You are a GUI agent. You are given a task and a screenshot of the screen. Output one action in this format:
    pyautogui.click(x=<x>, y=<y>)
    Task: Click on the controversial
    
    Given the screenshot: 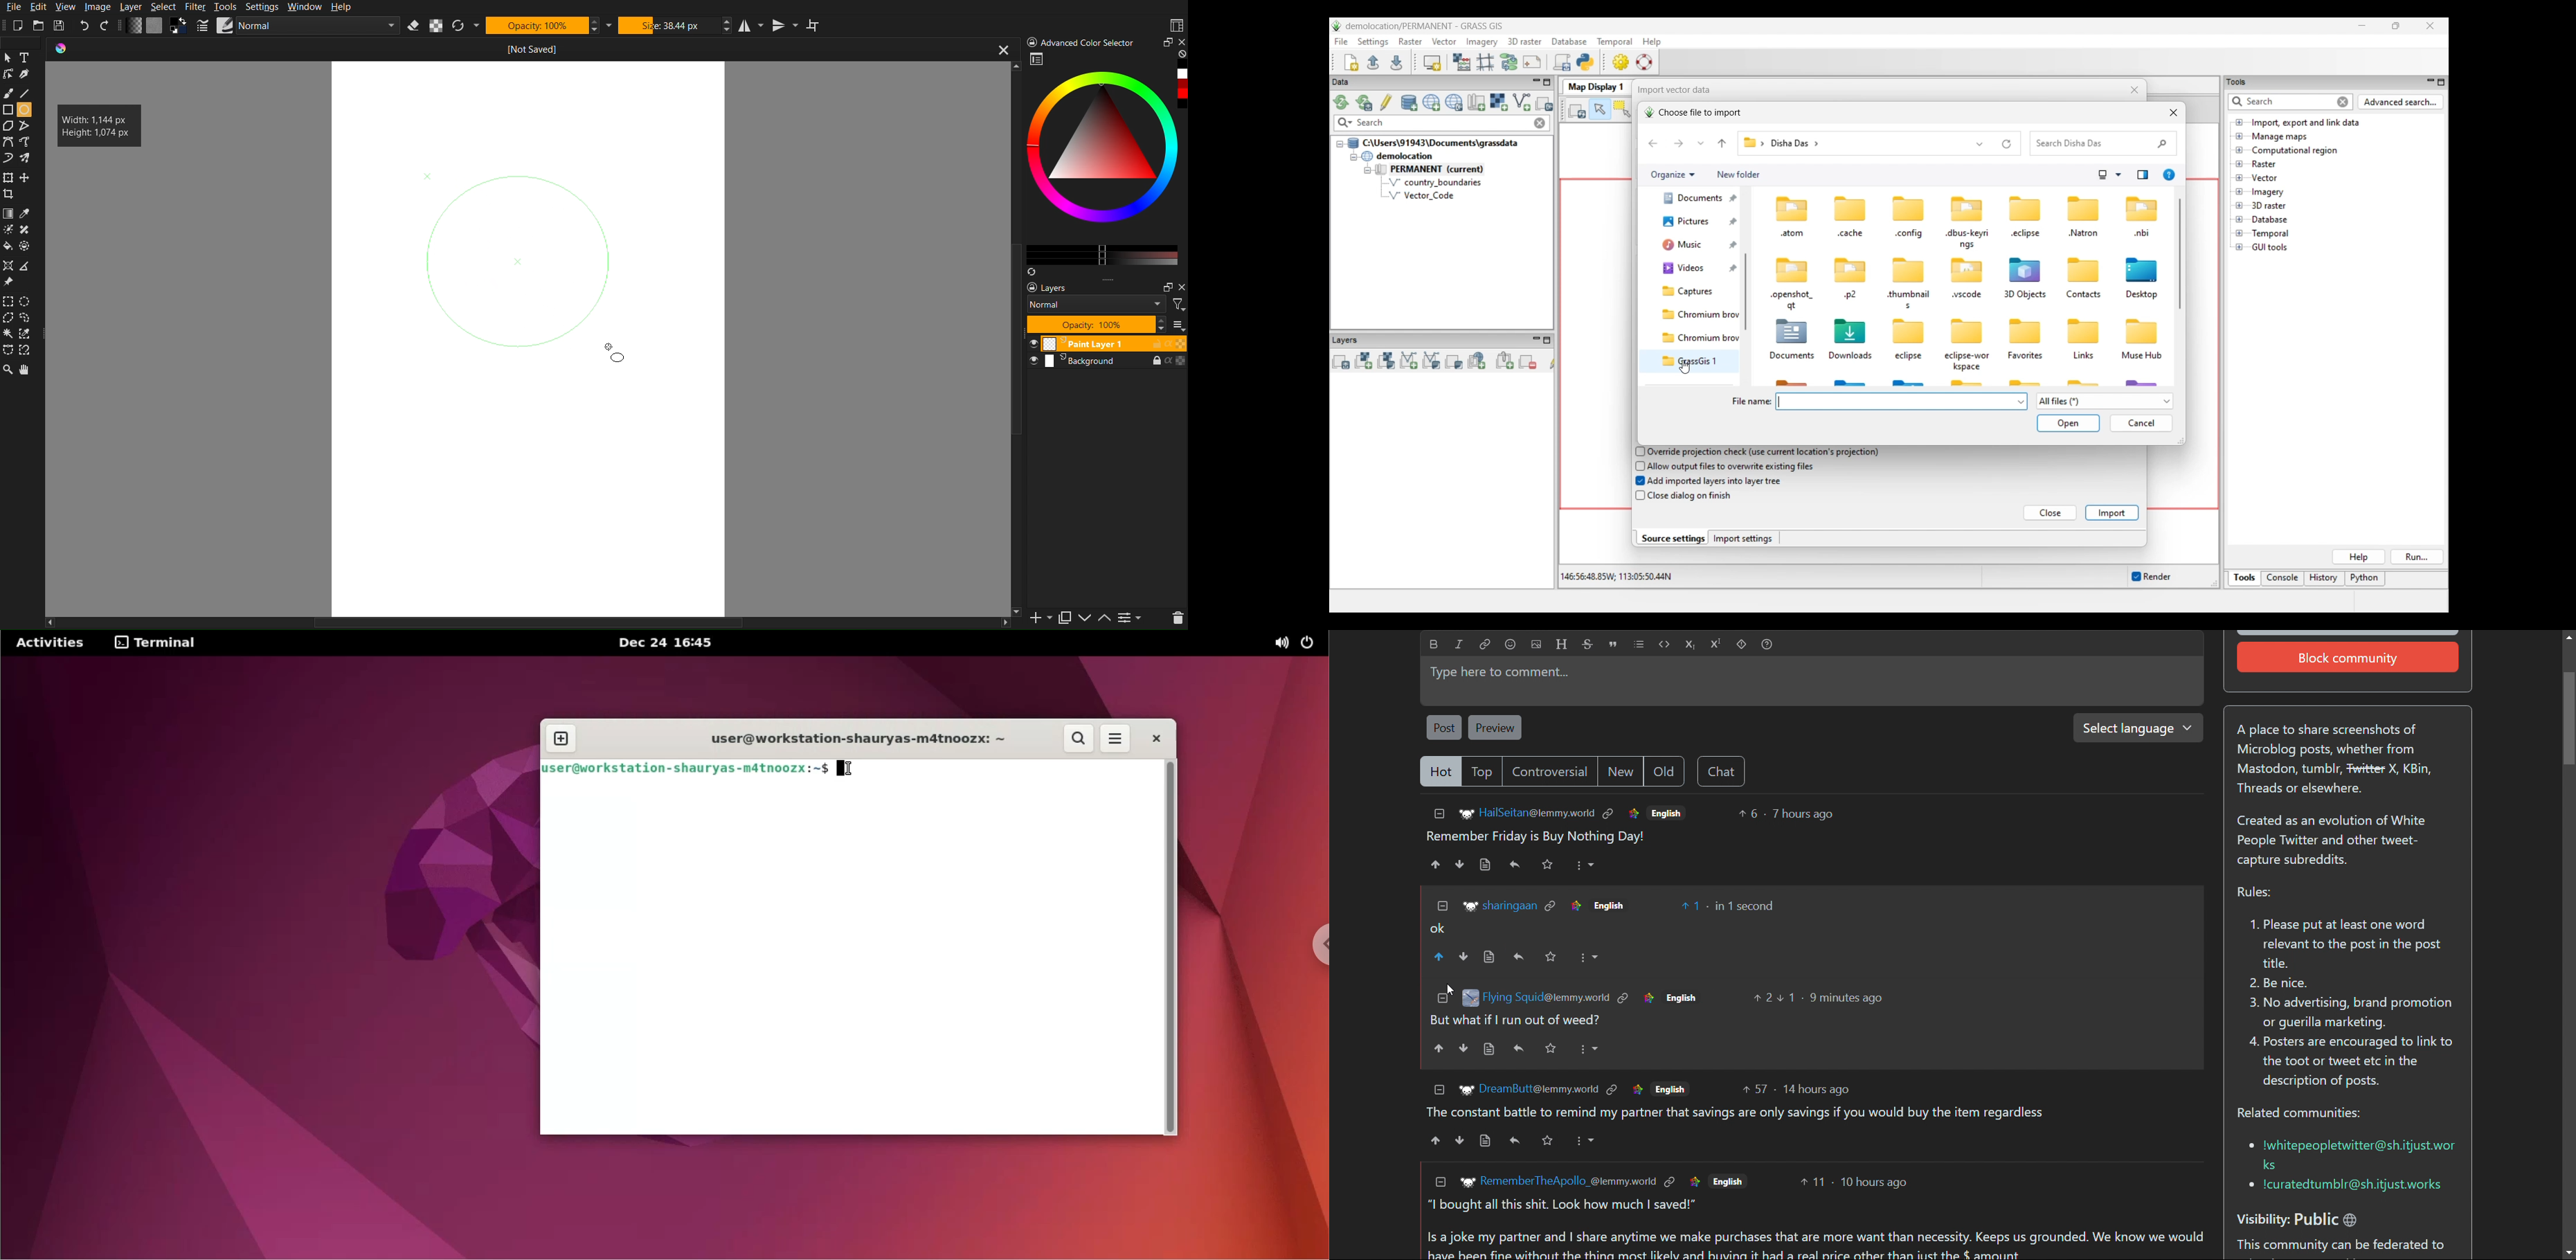 What is the action you would take?
    pyautogui.click(x=1551, y=771)
    